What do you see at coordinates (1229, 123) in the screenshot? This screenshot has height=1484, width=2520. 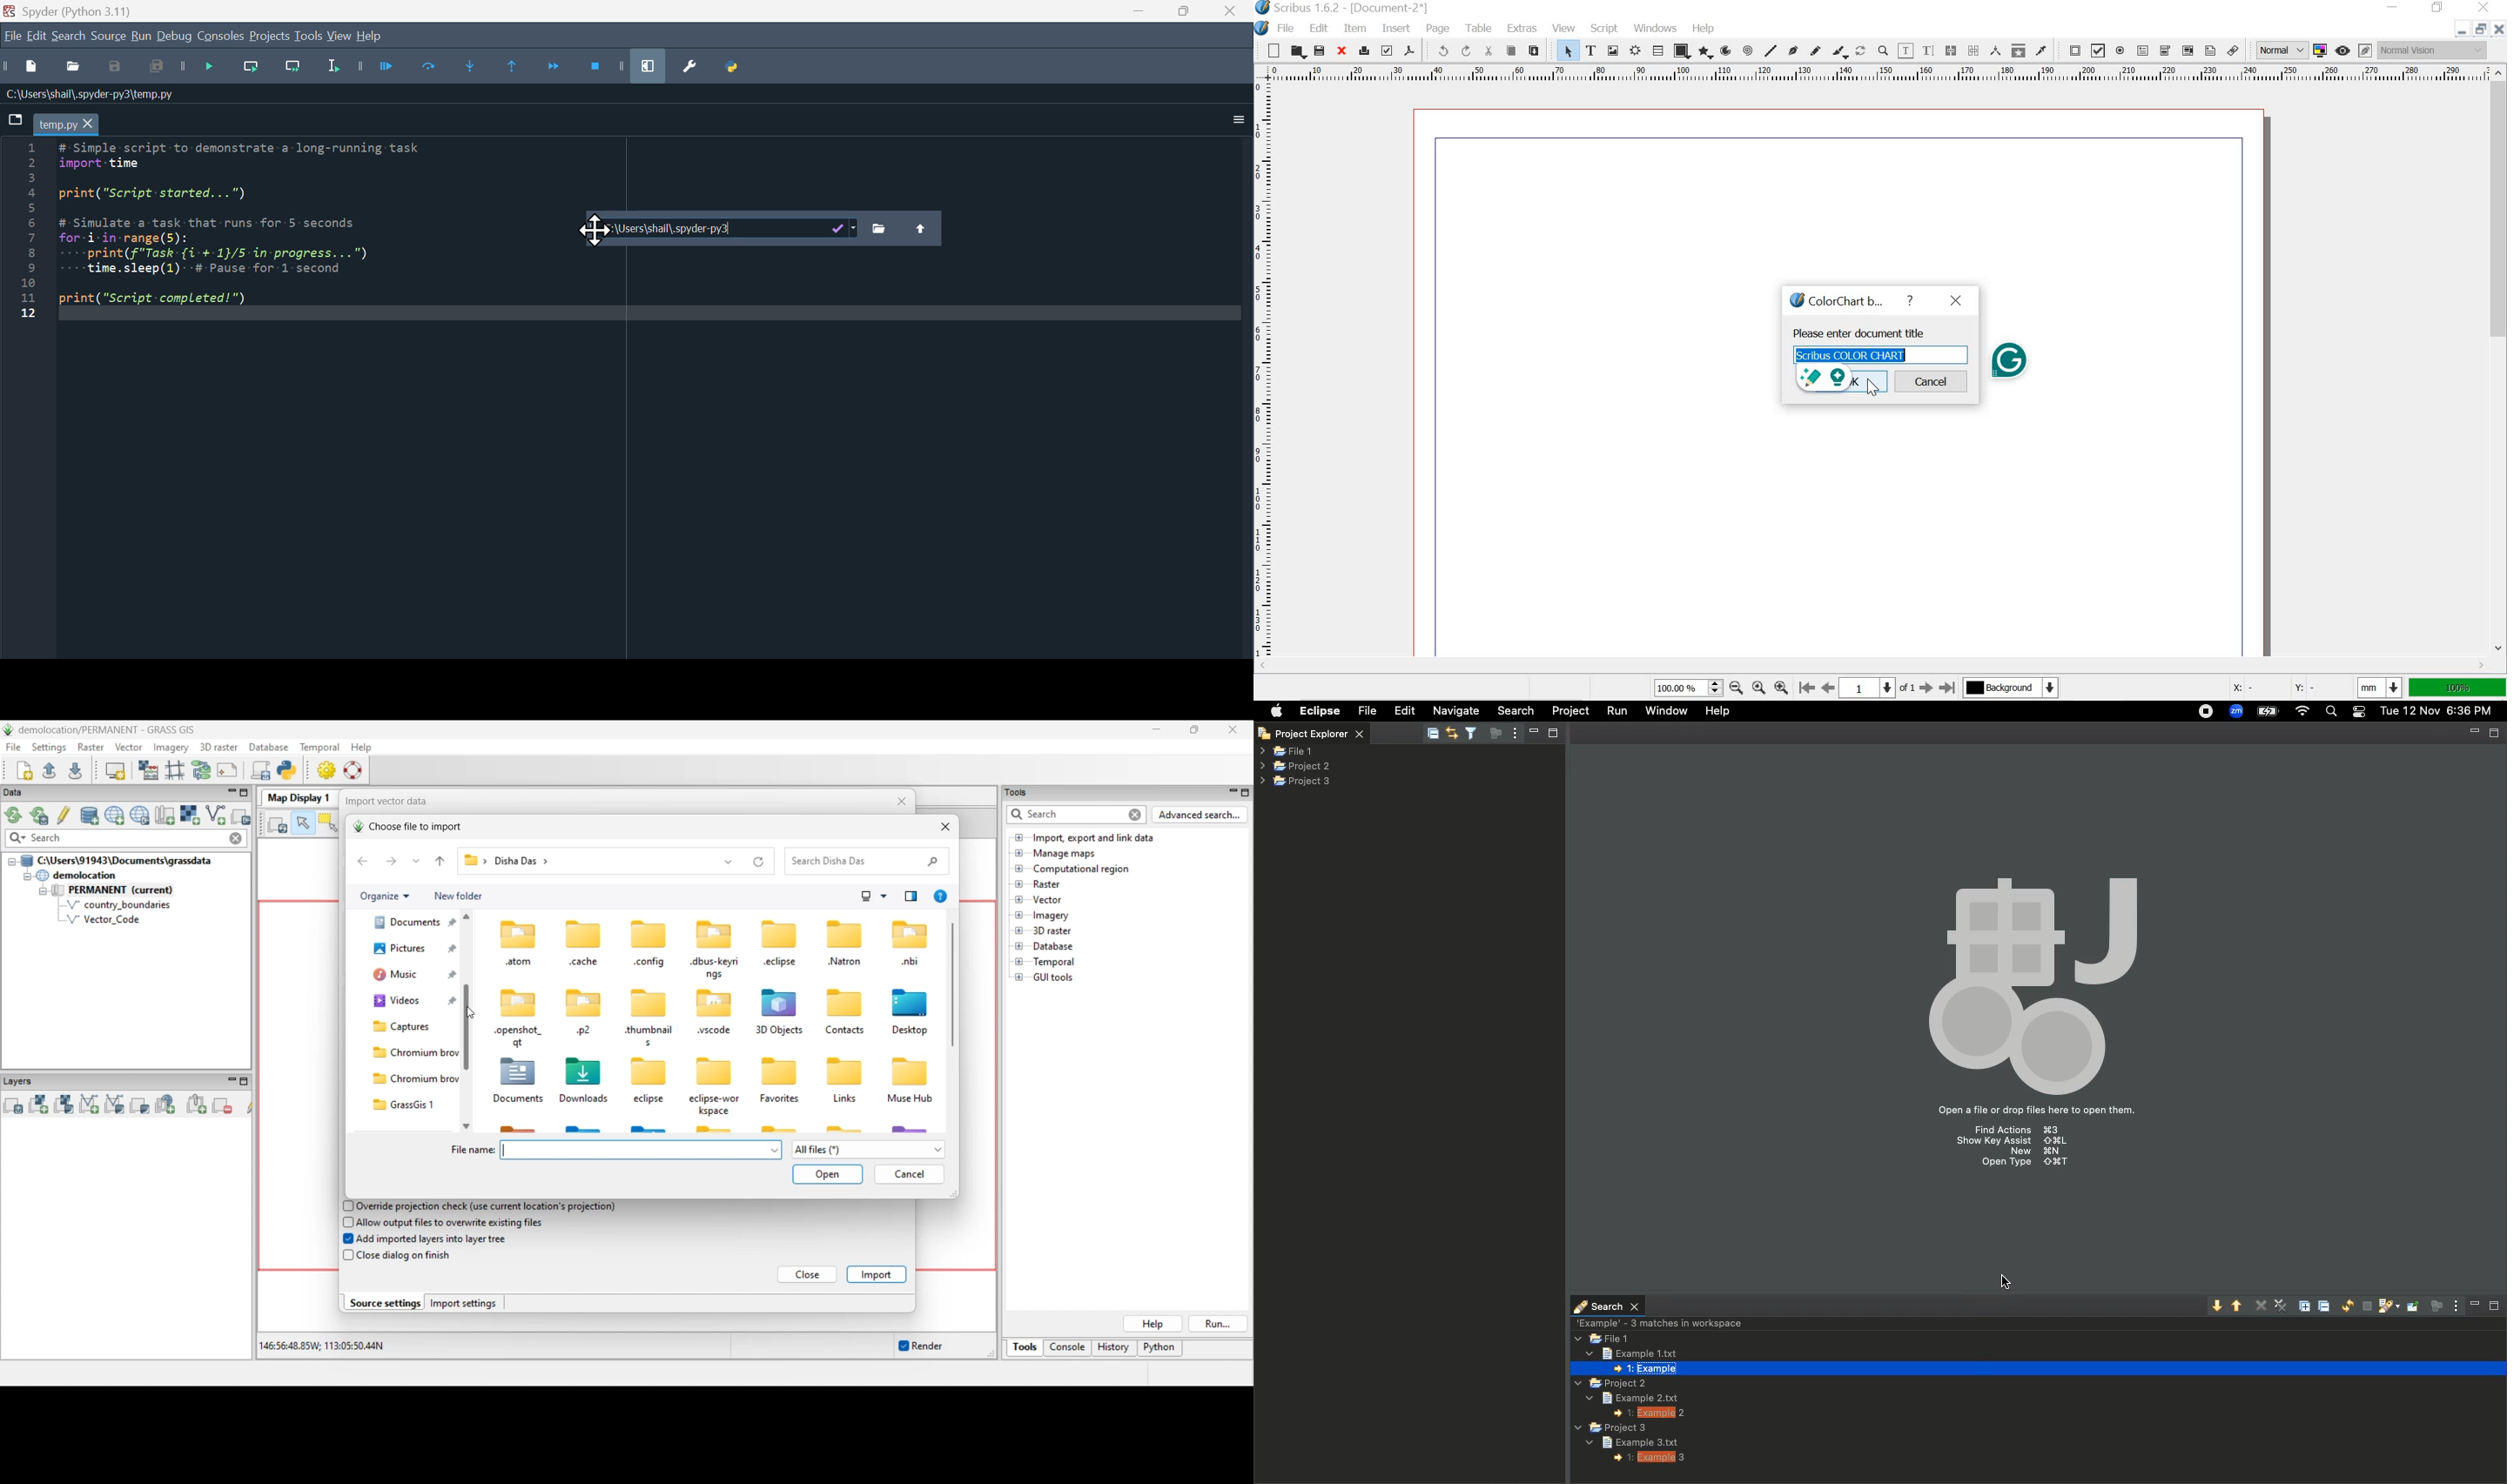 I see `More options` at bounding box center [1229, 123].